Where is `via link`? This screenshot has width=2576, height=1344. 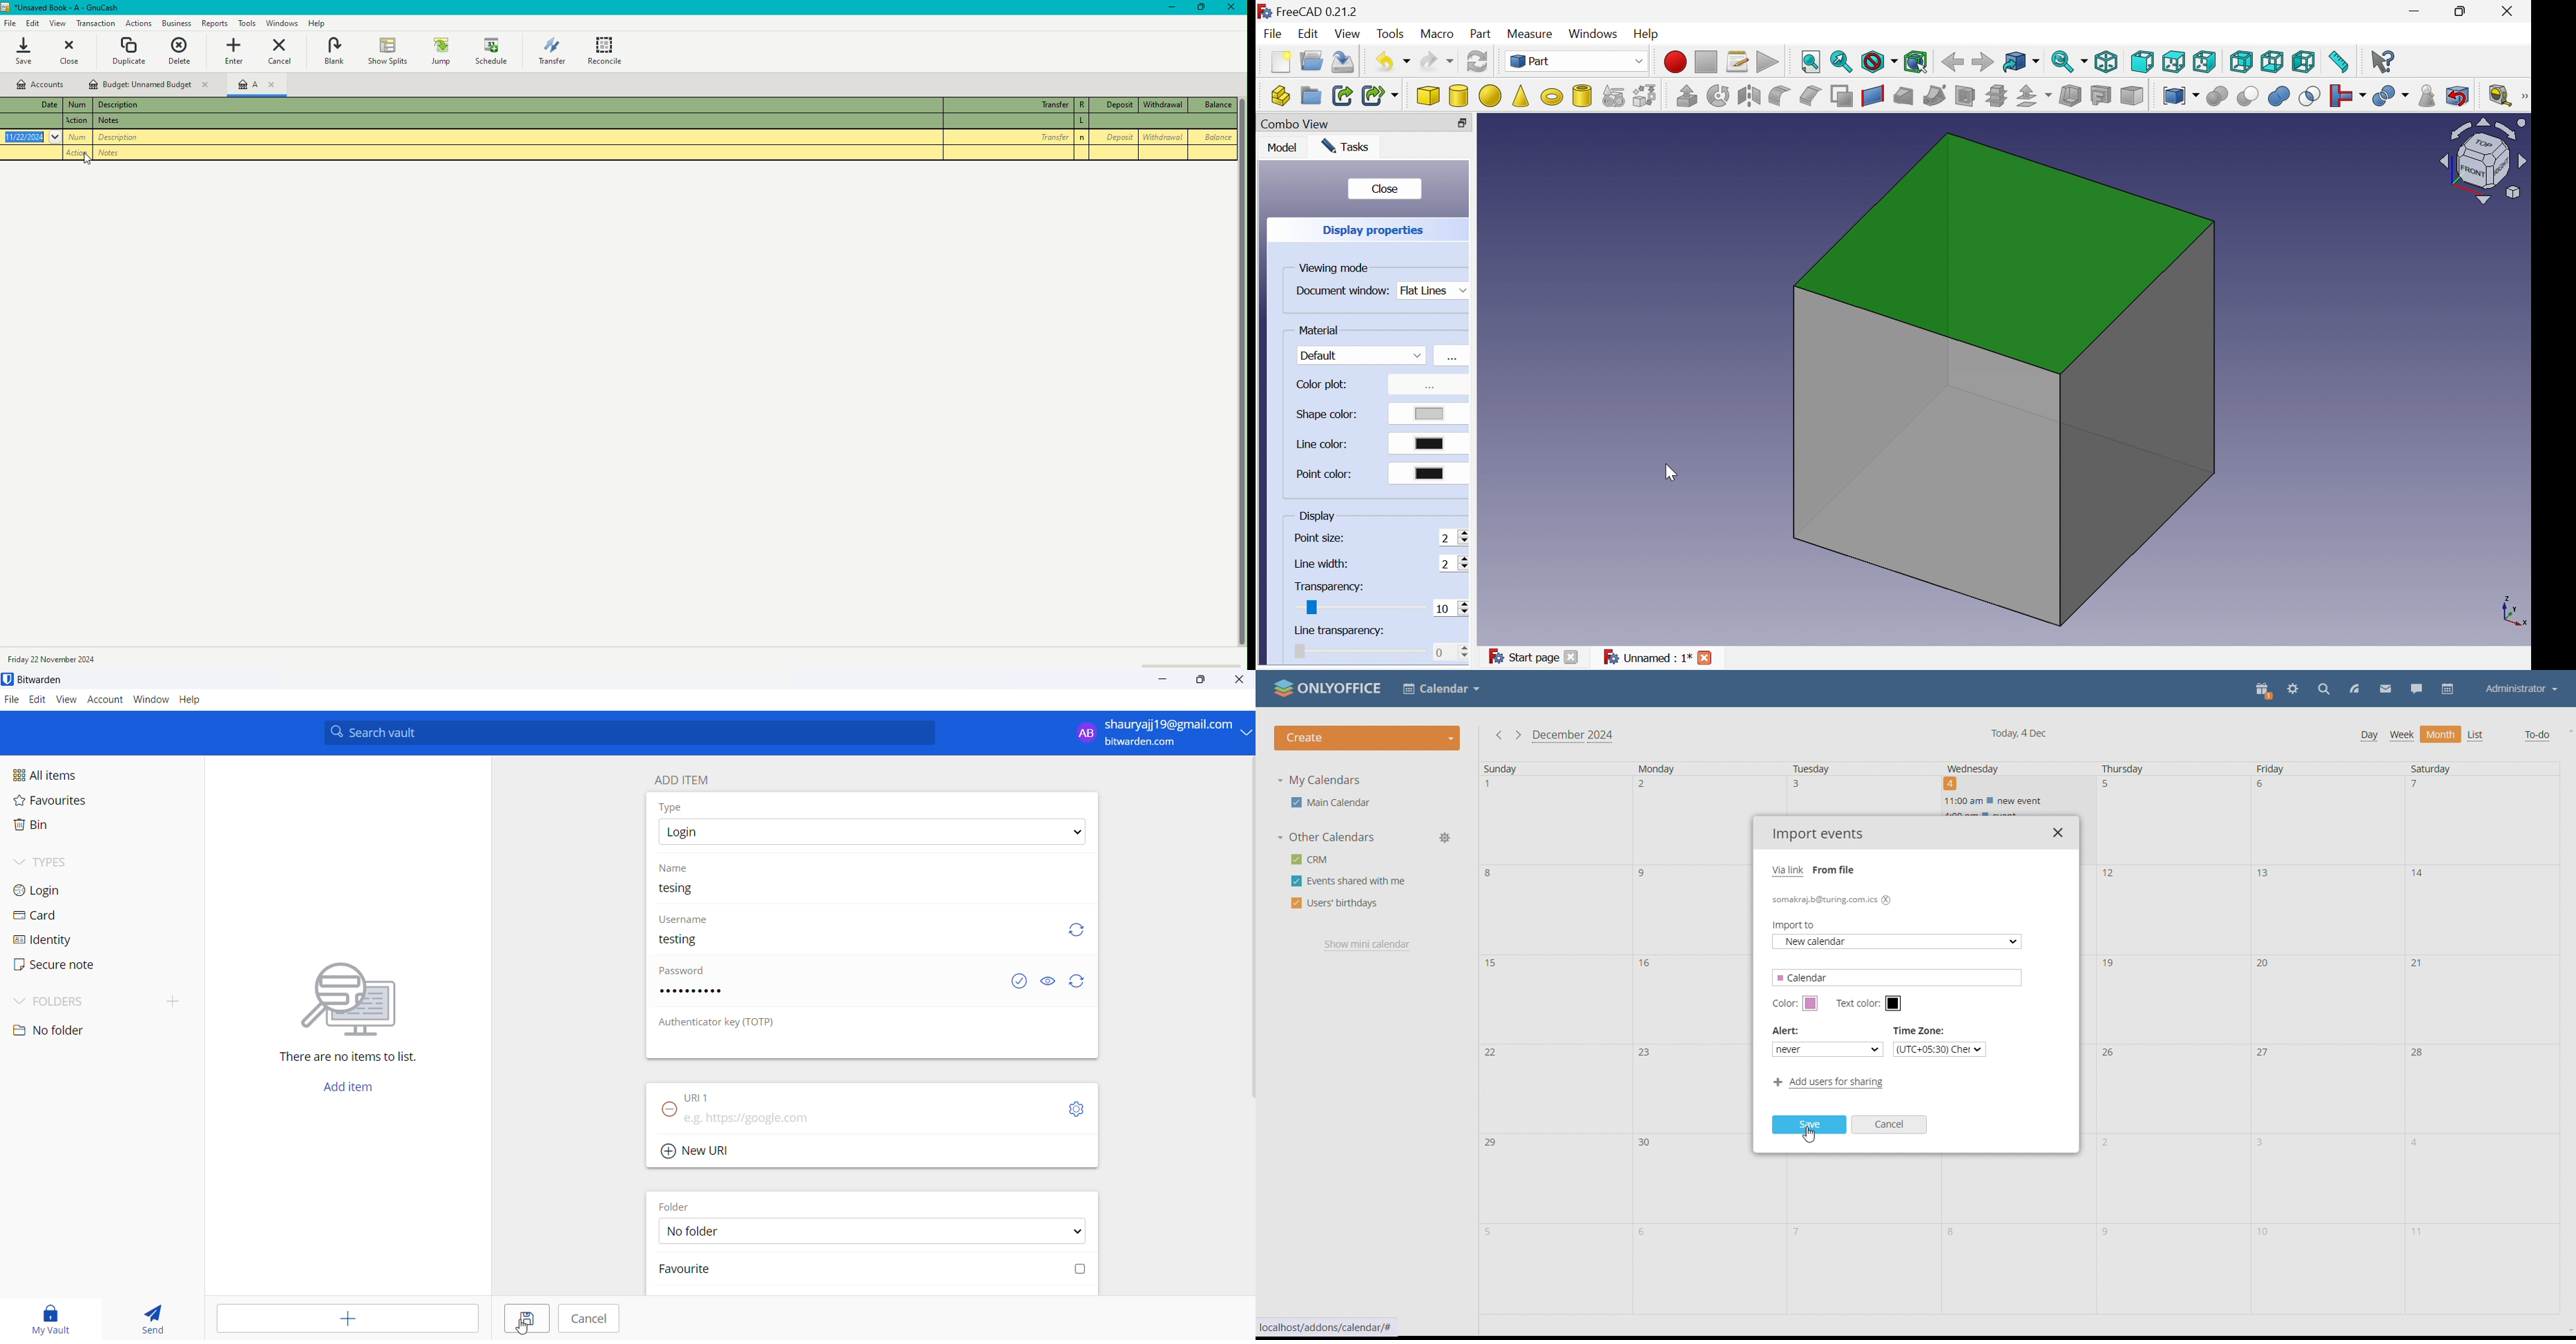
via link is located at coordinates (1789, 870).